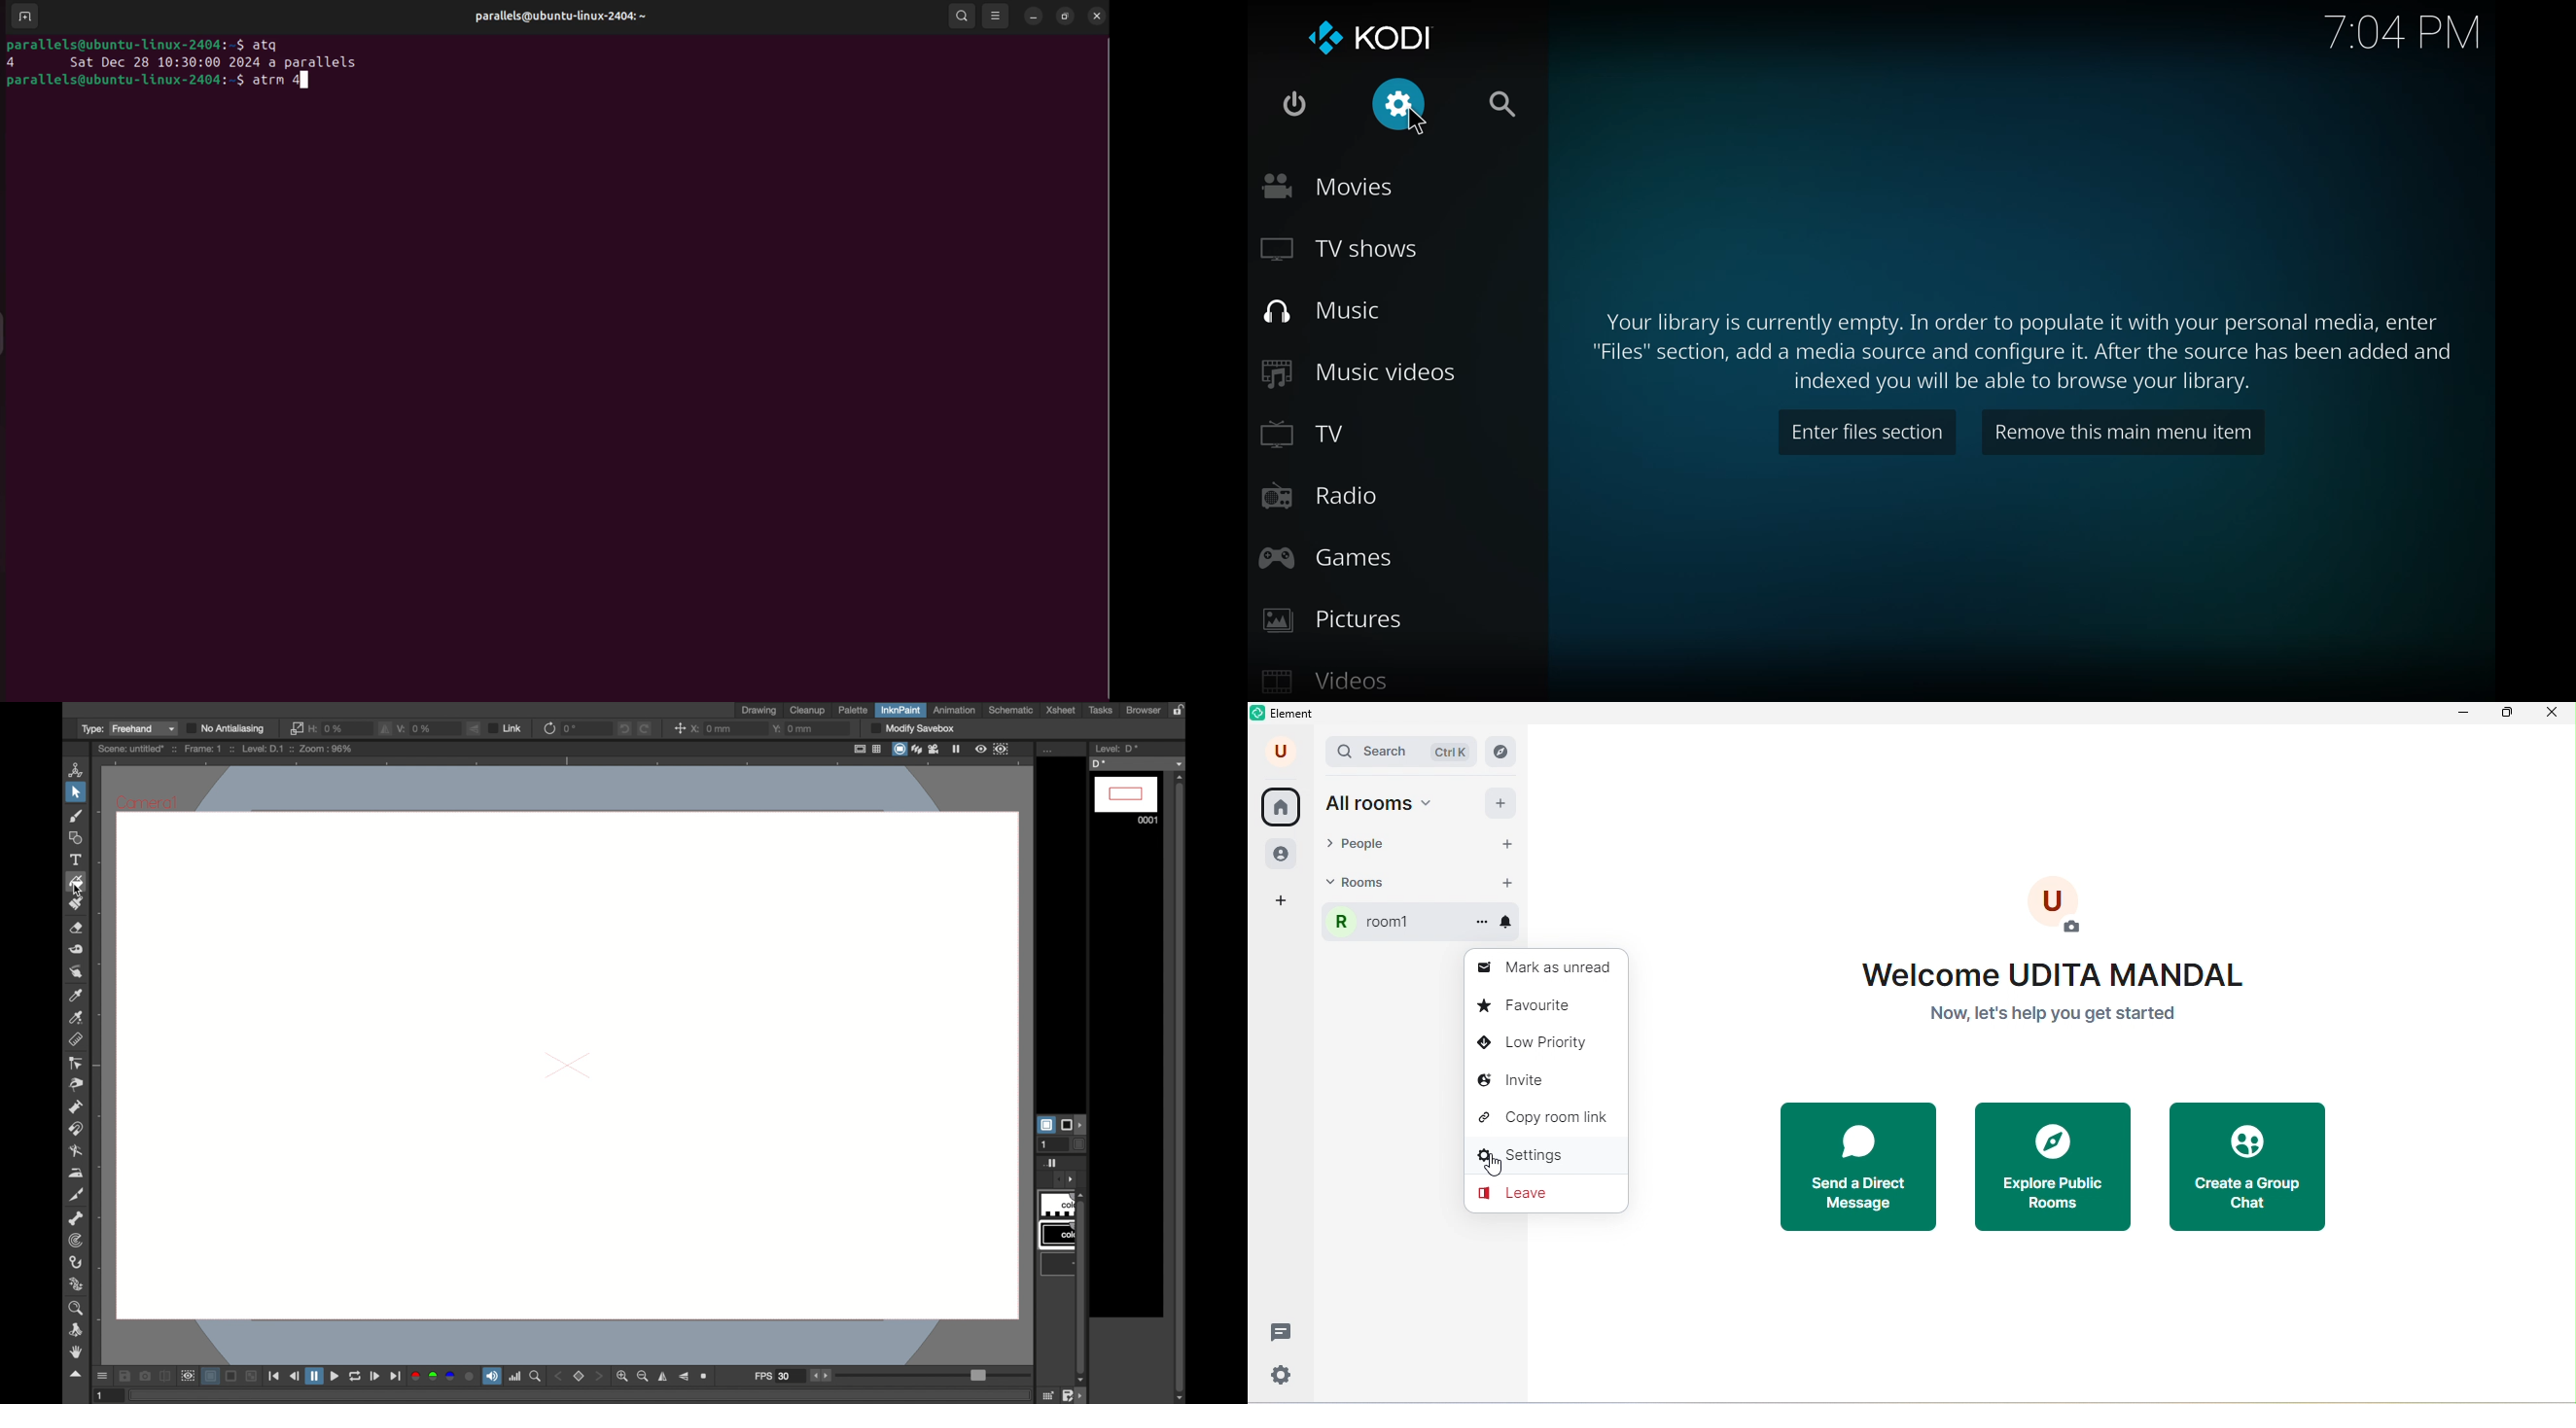 The image size is (2576, 1428). What do you see at coordinates (1533, 1006) in the screenshot?
I see `favorite` at bounding box center [1533, 1006].